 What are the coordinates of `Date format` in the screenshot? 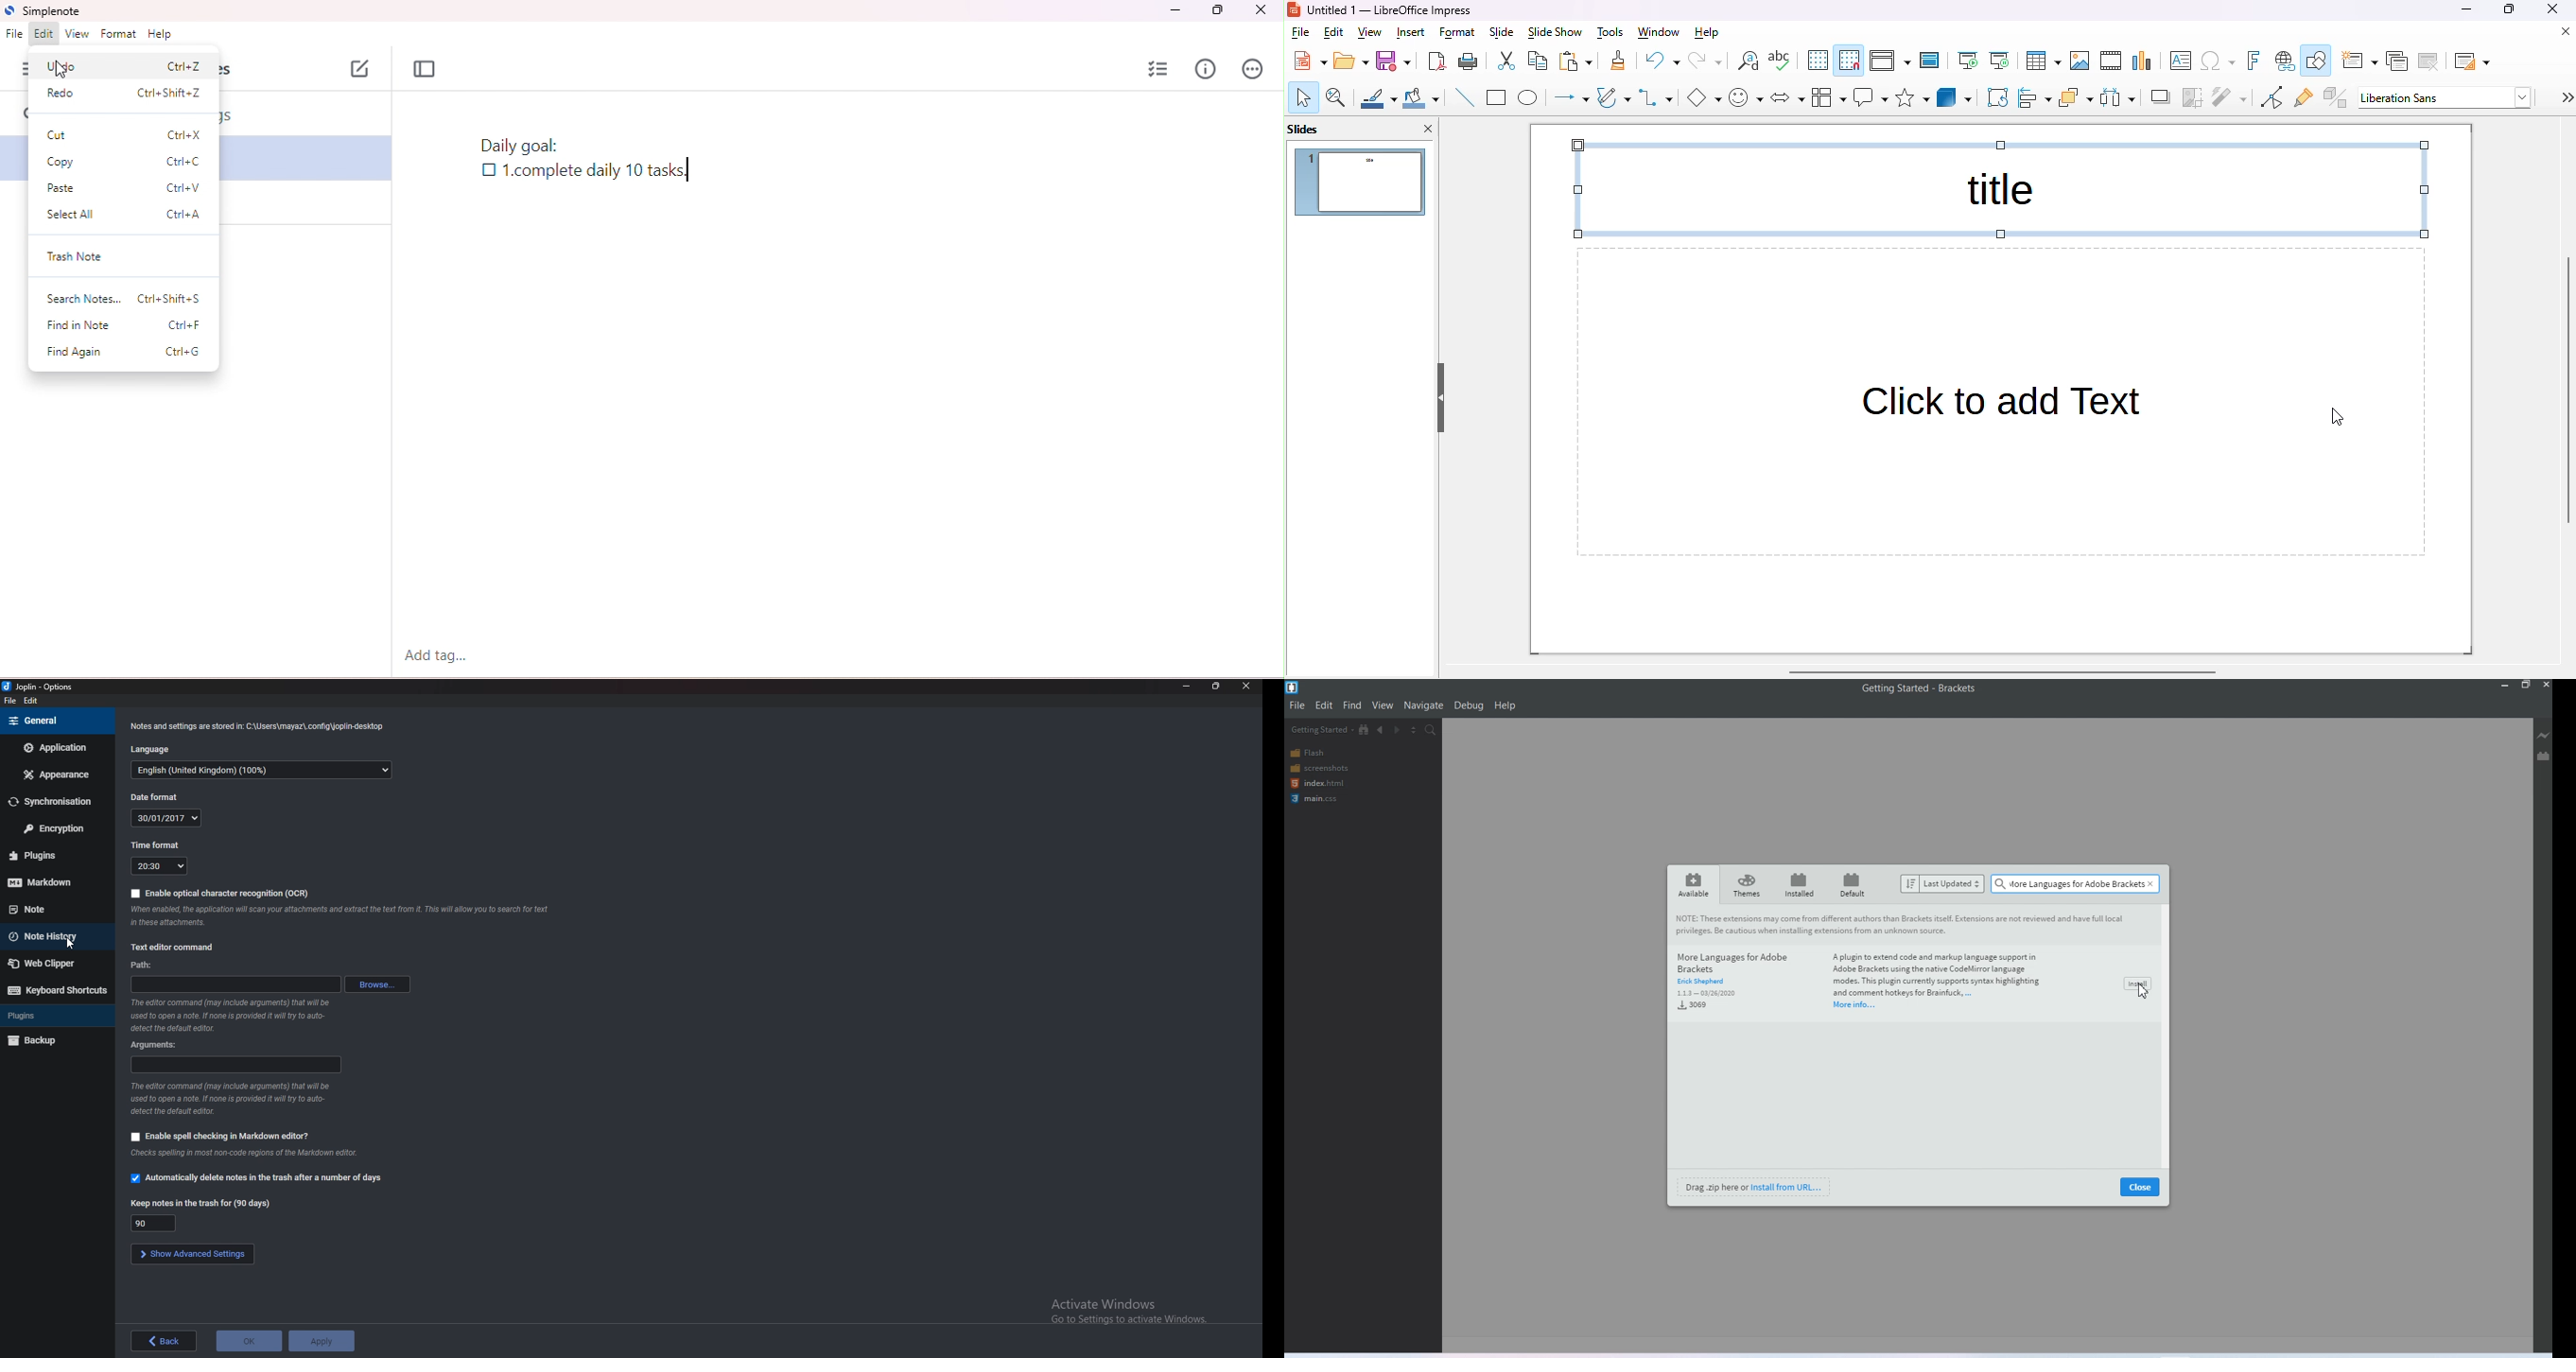 It's located at (155, 797).